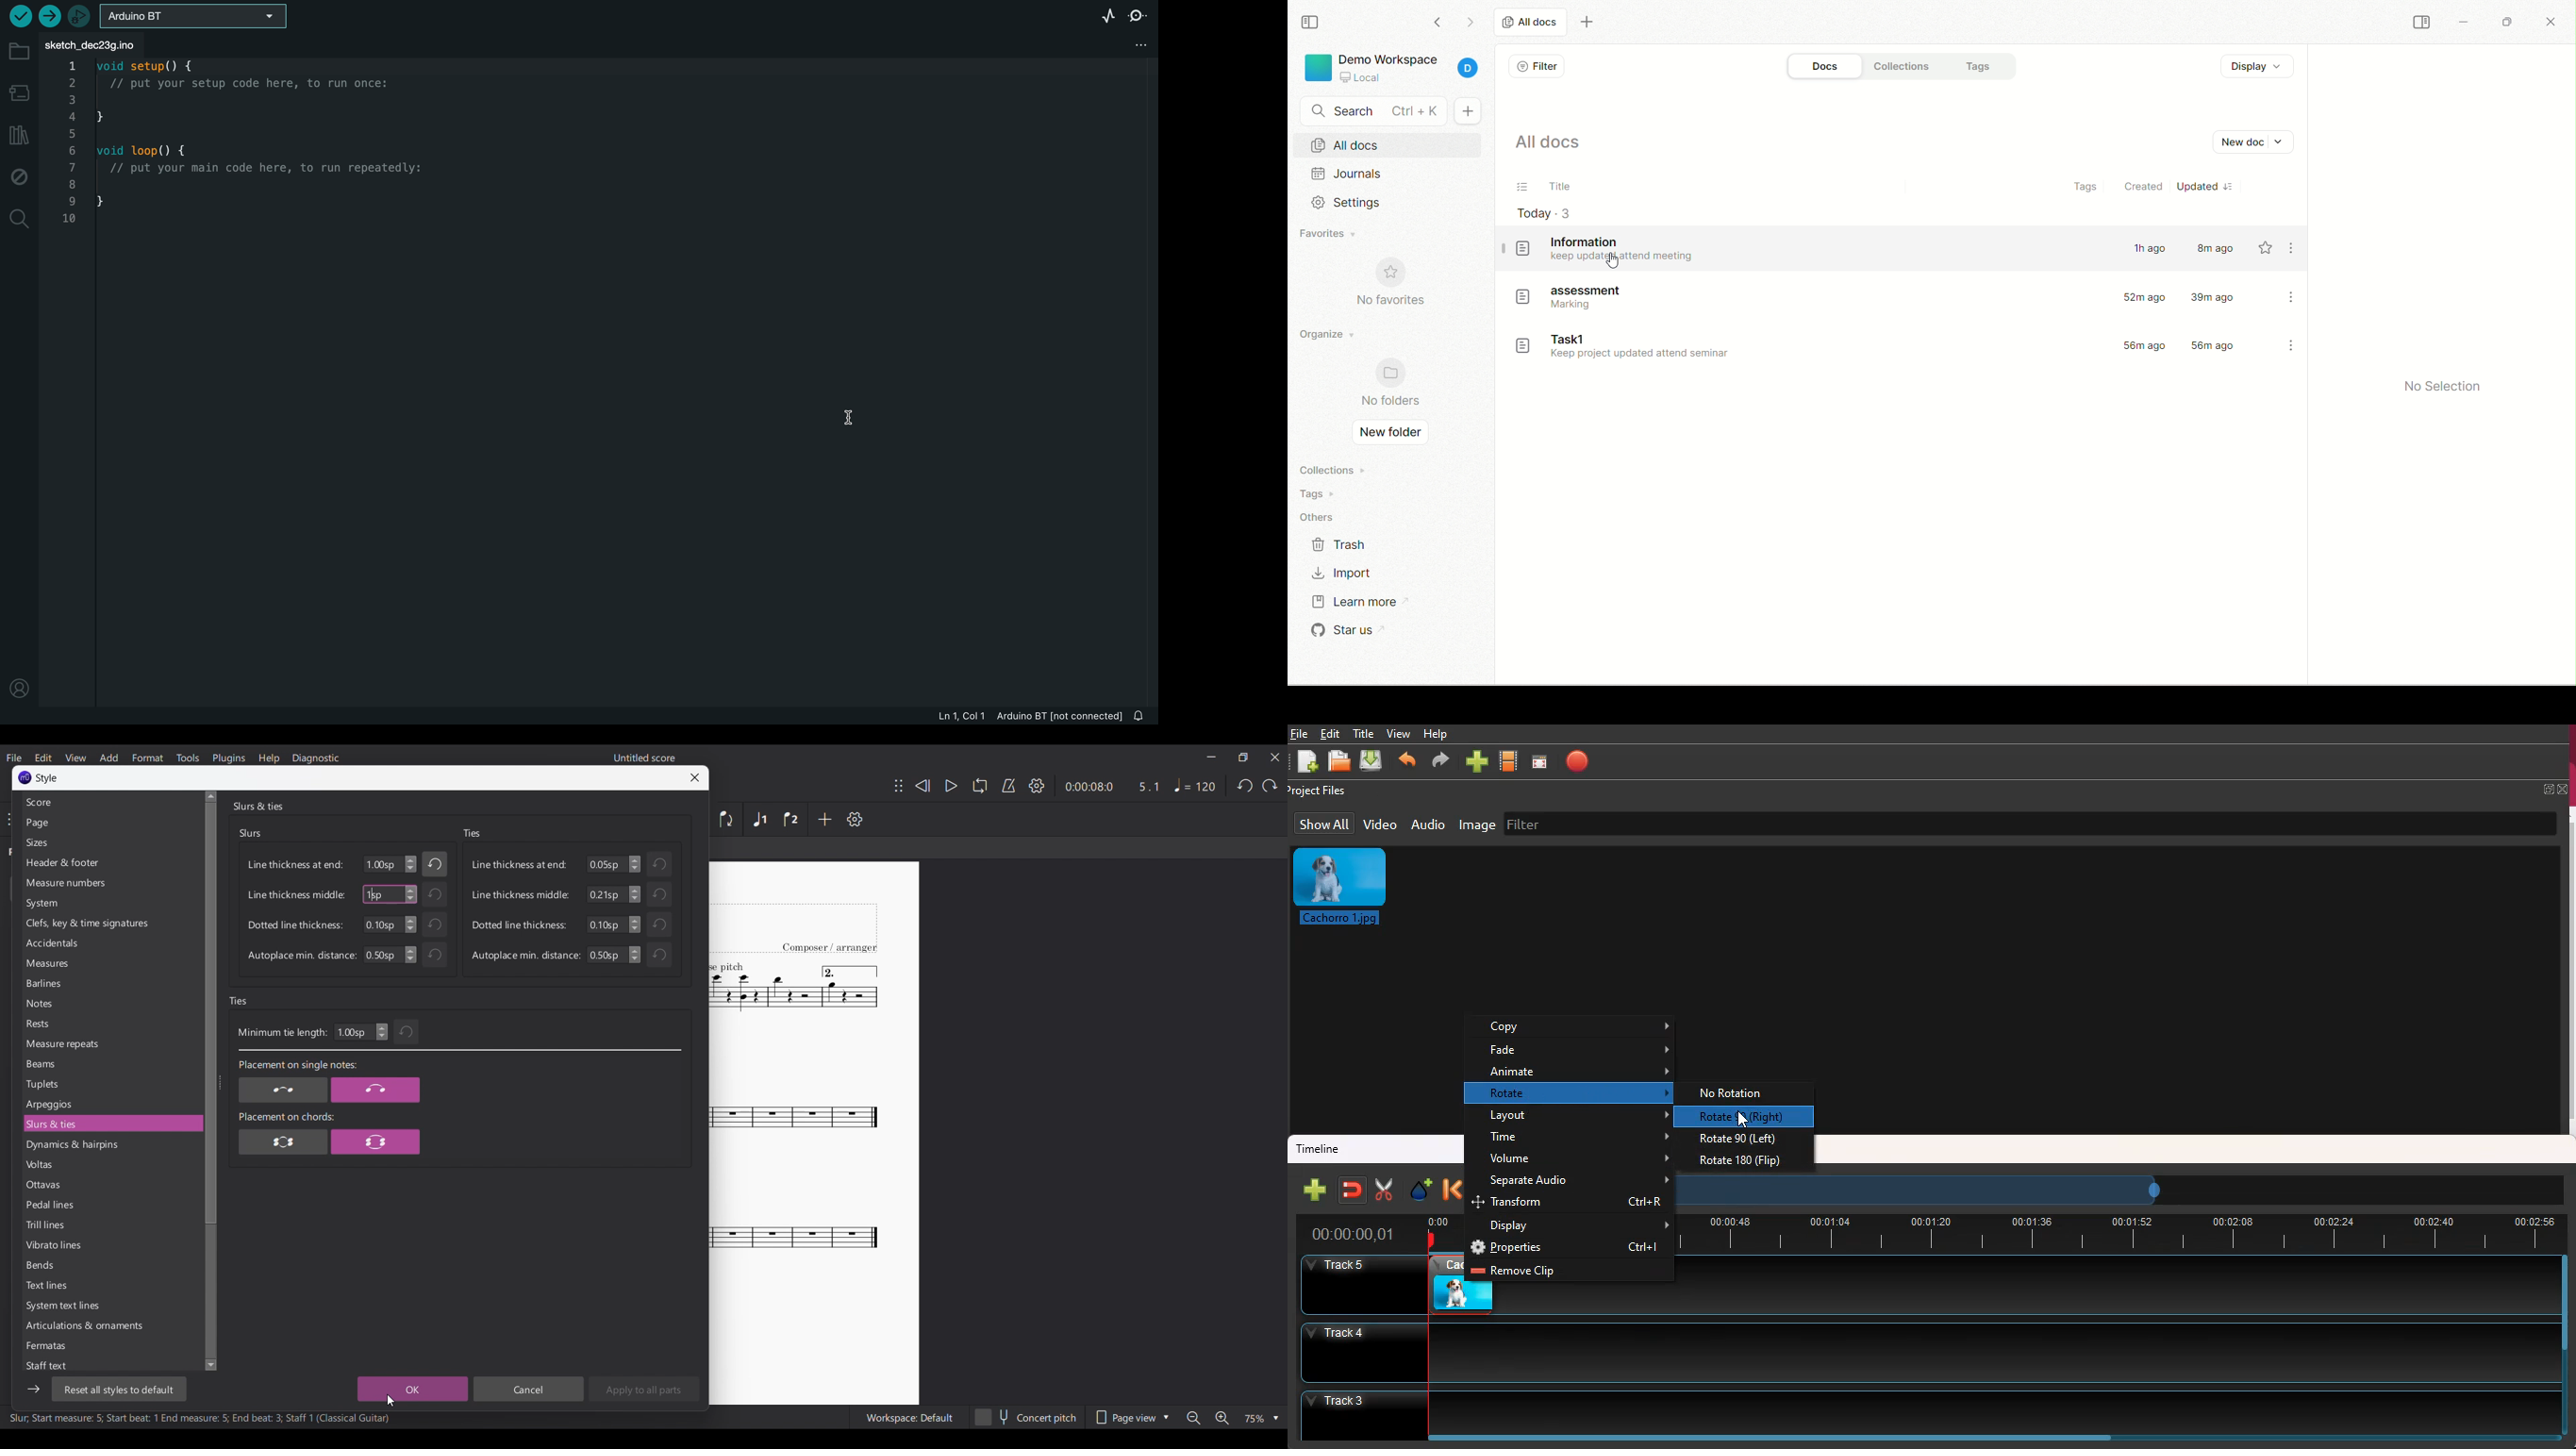  Describe the element at coordinates (111, 883) in the screenshot. I see `Measure numbers` at that location.